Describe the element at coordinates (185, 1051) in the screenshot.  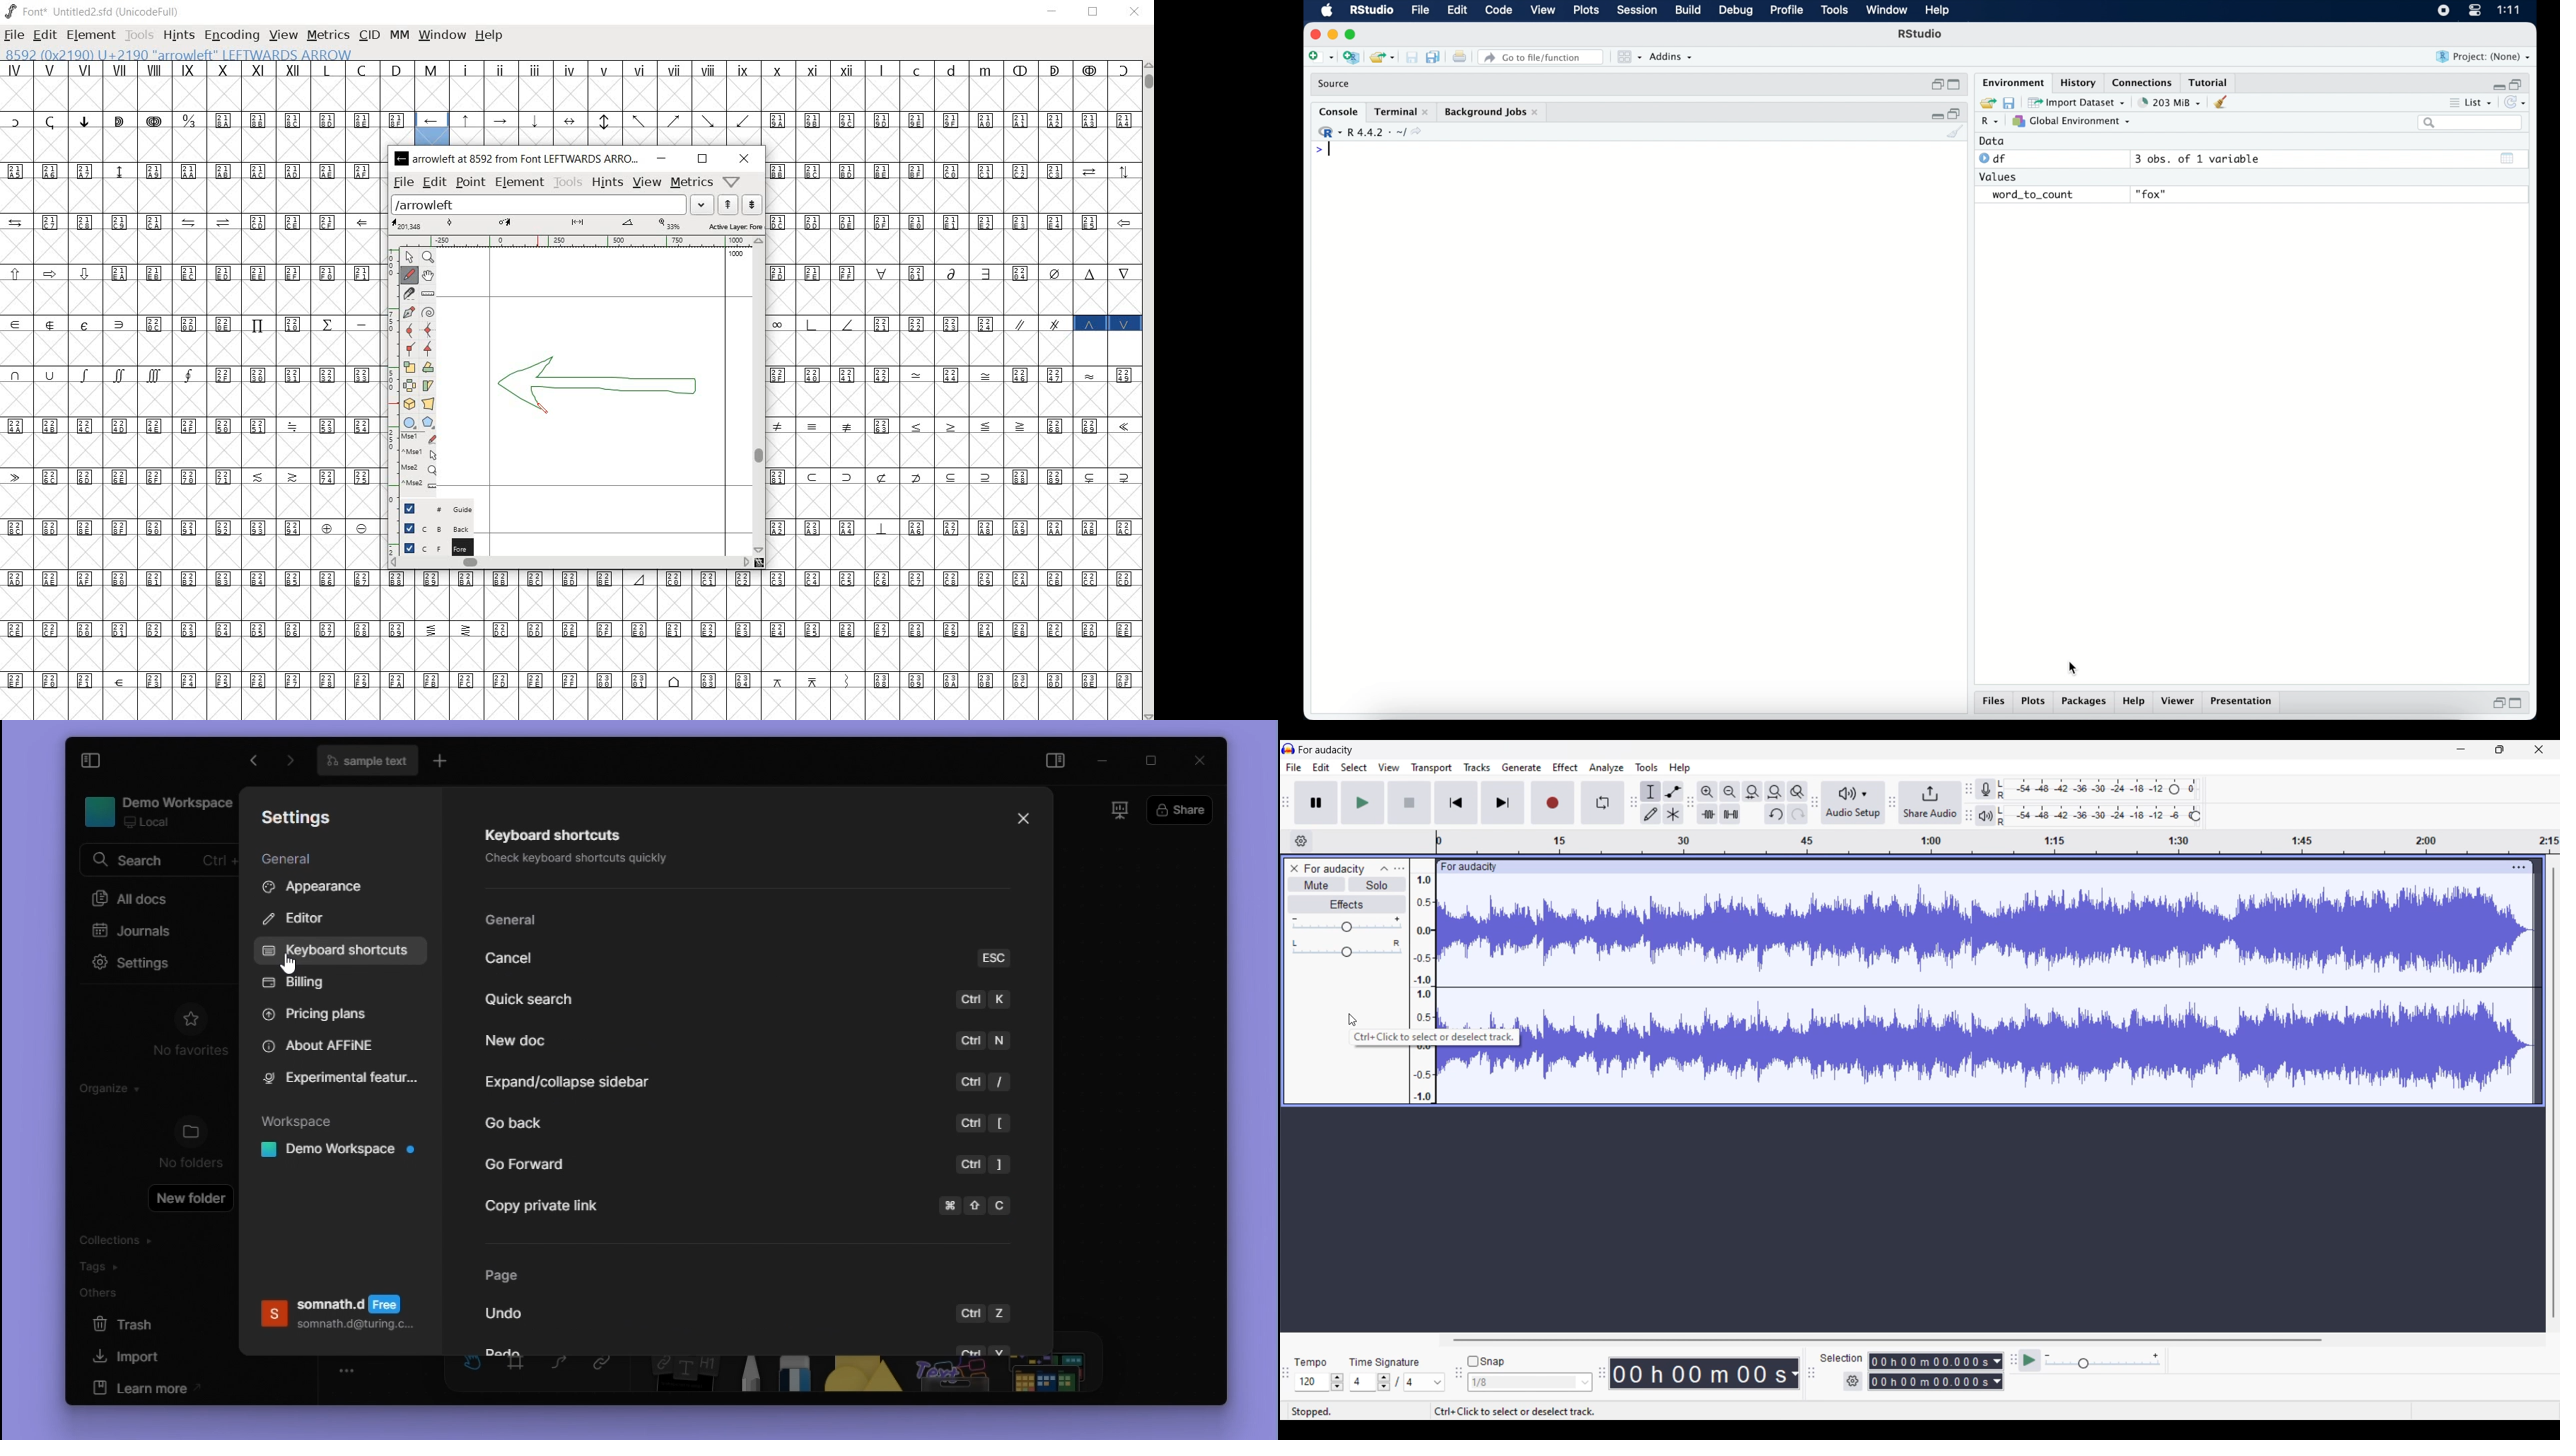
I see `no favorites` at that location.